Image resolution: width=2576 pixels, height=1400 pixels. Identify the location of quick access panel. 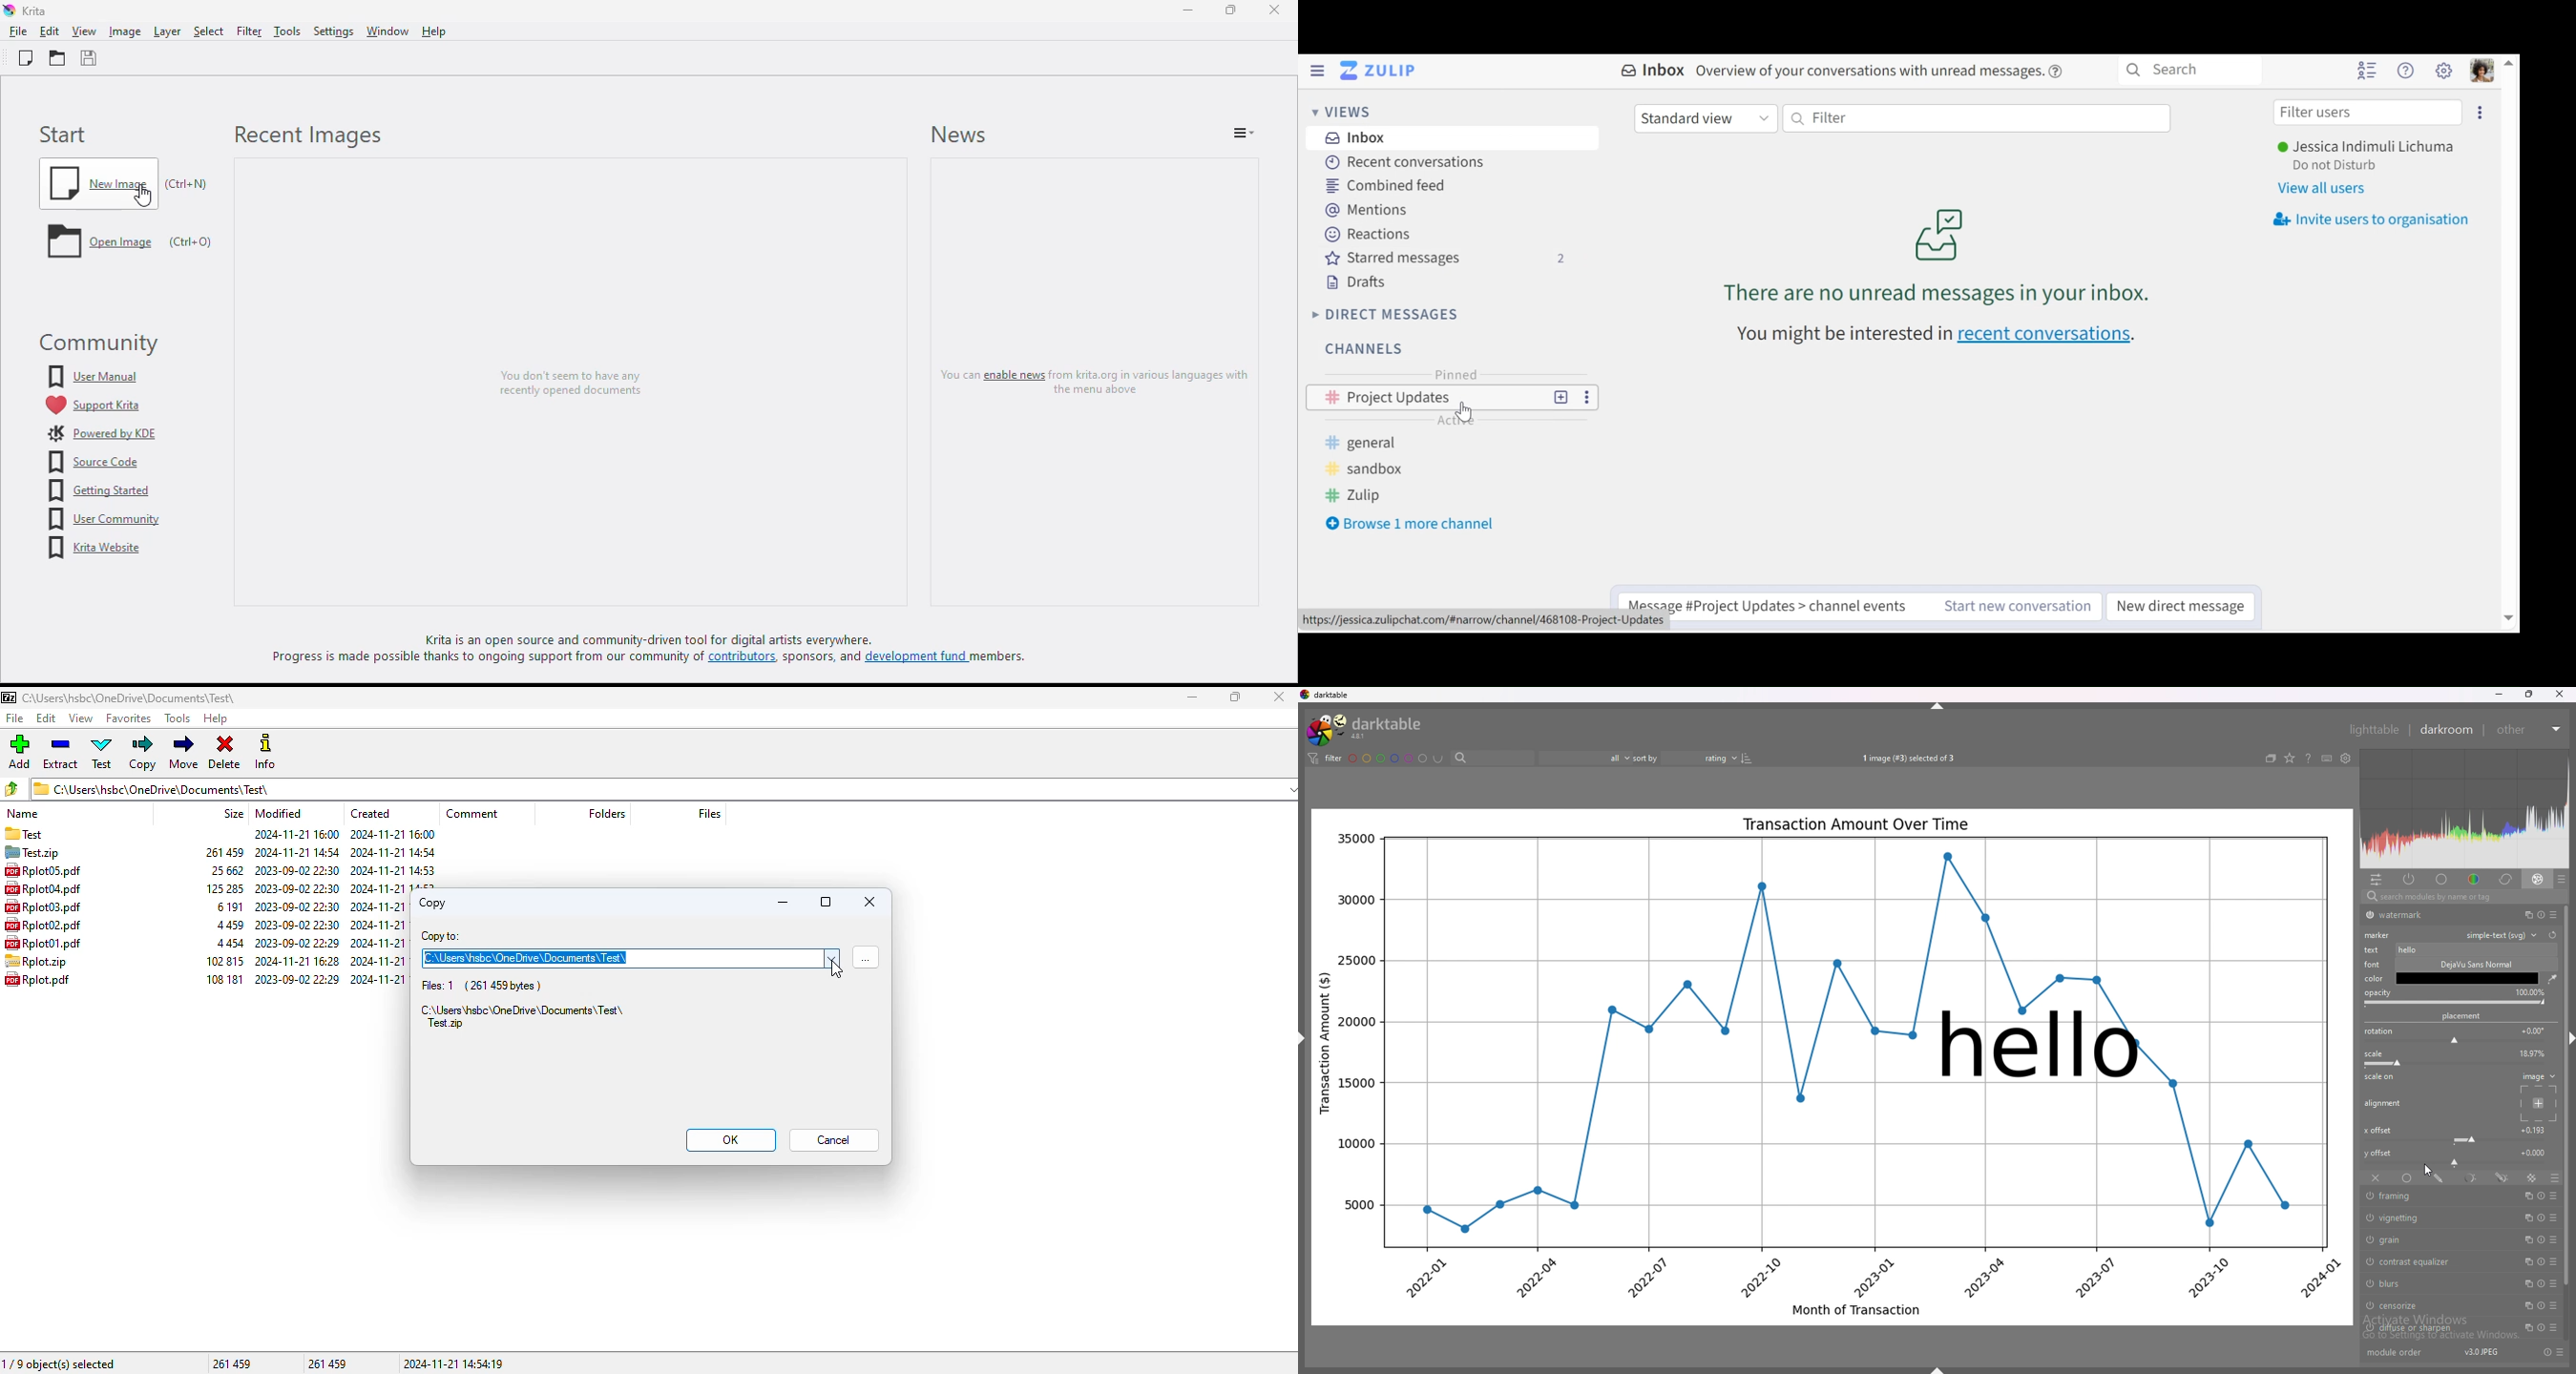
(2376, 879).